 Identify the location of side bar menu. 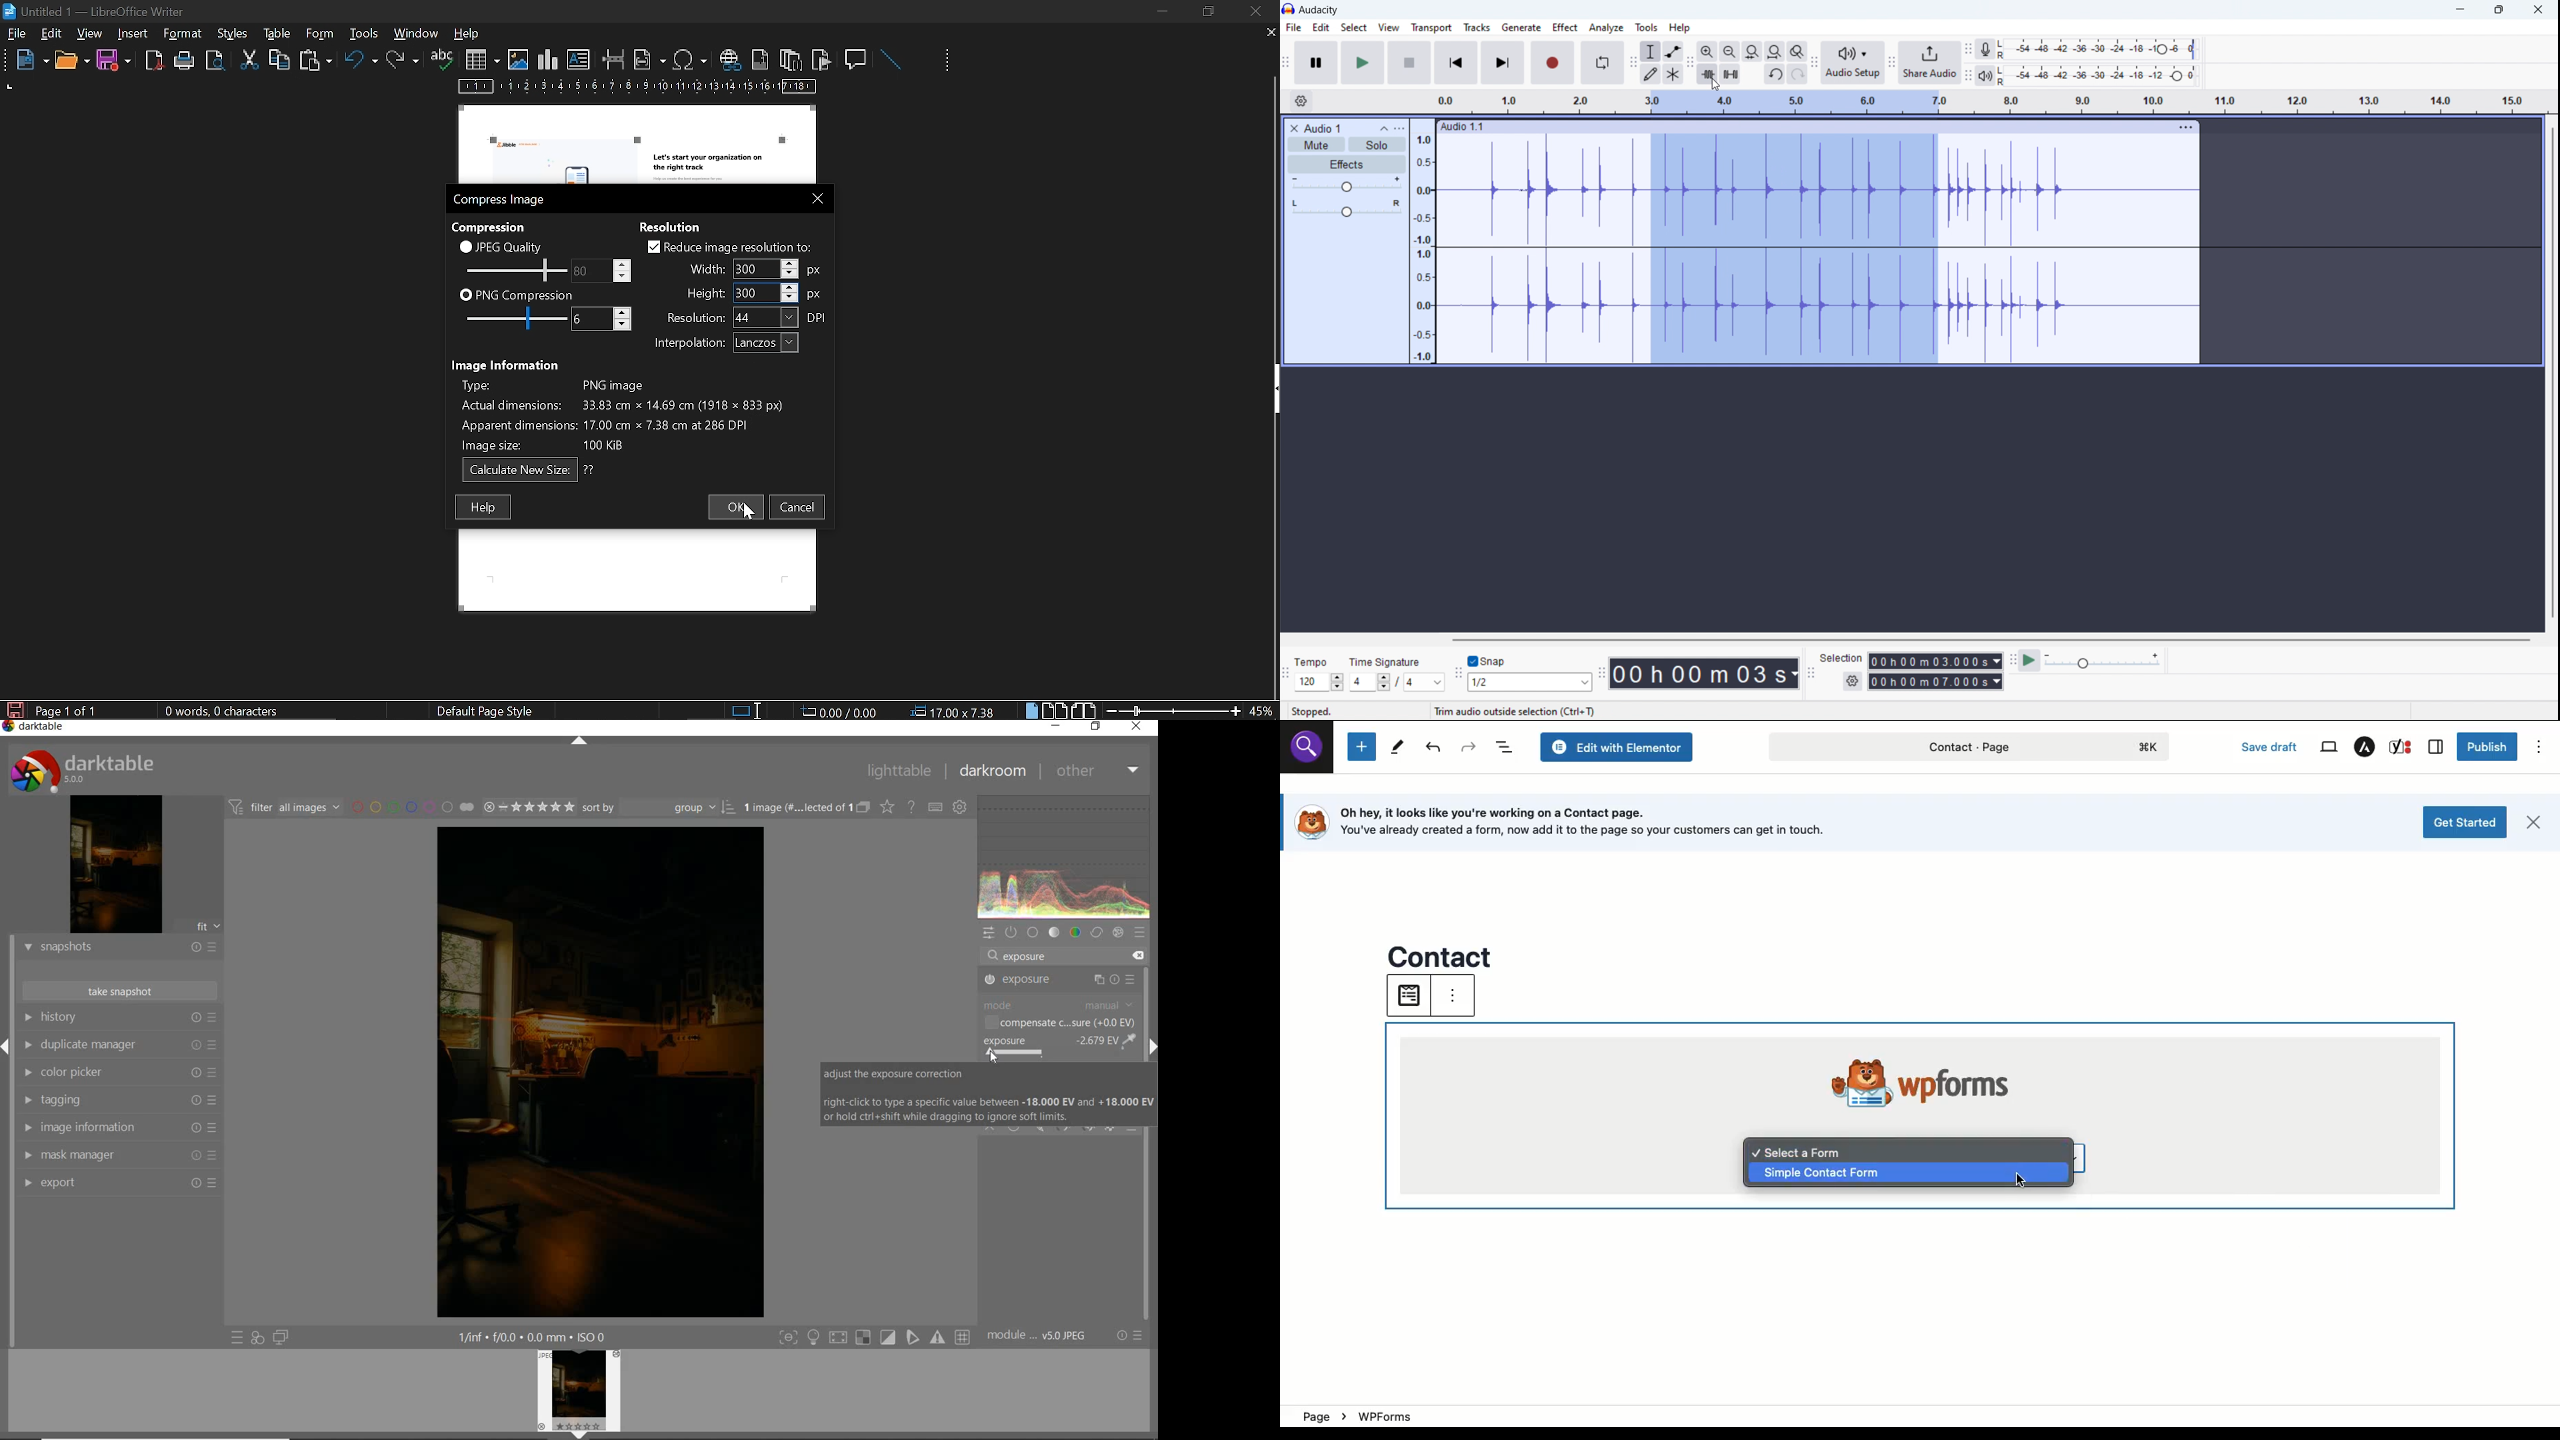
(1272, 389).